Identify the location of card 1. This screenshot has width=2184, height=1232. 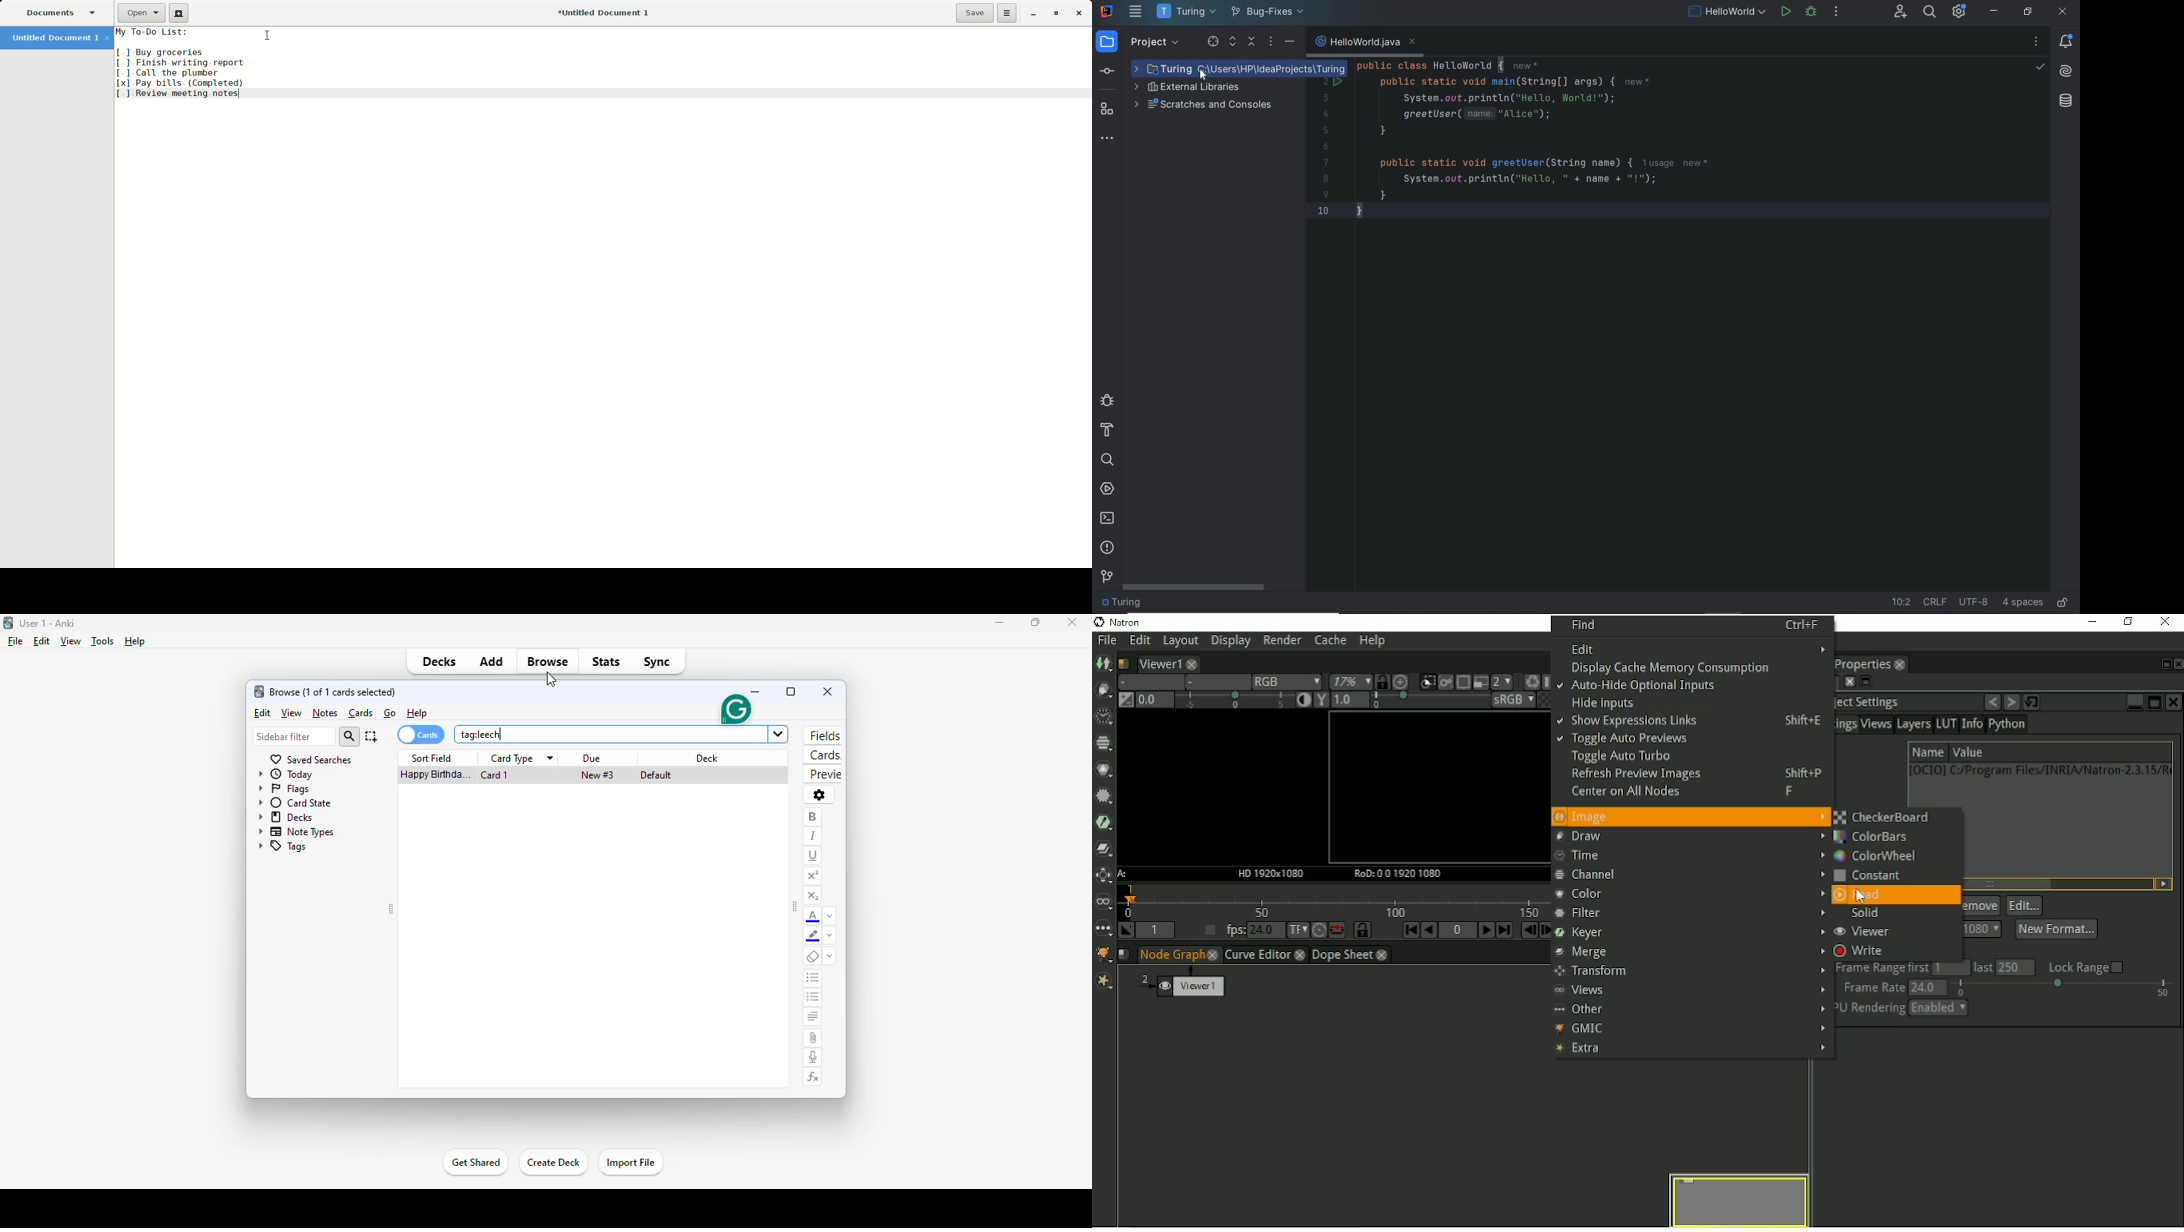
(497, 775).